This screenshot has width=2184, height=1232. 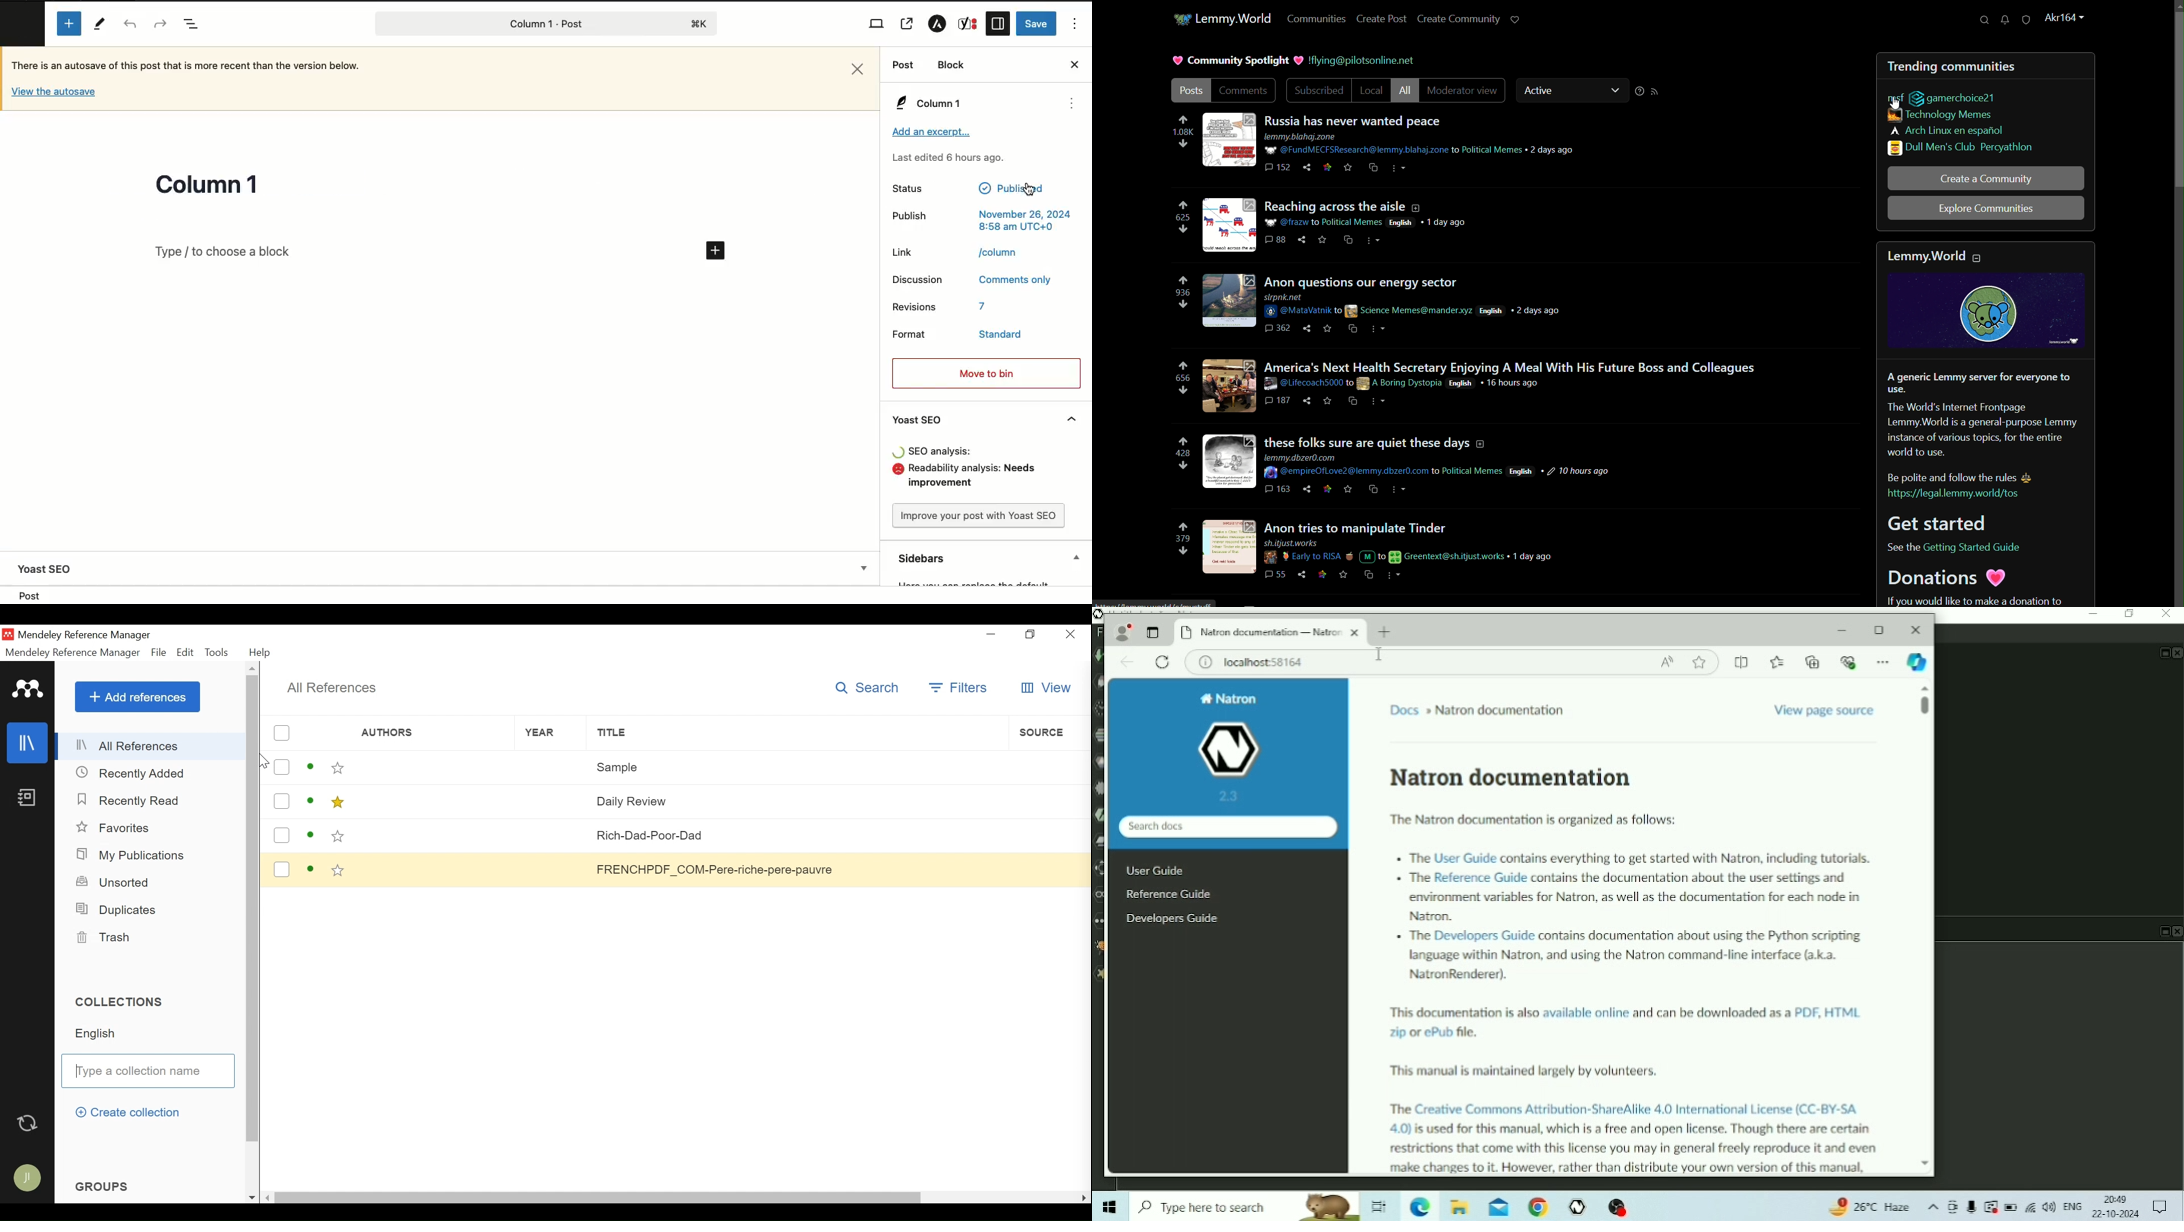 I want to click on Tools, so click(x=219, y=652).